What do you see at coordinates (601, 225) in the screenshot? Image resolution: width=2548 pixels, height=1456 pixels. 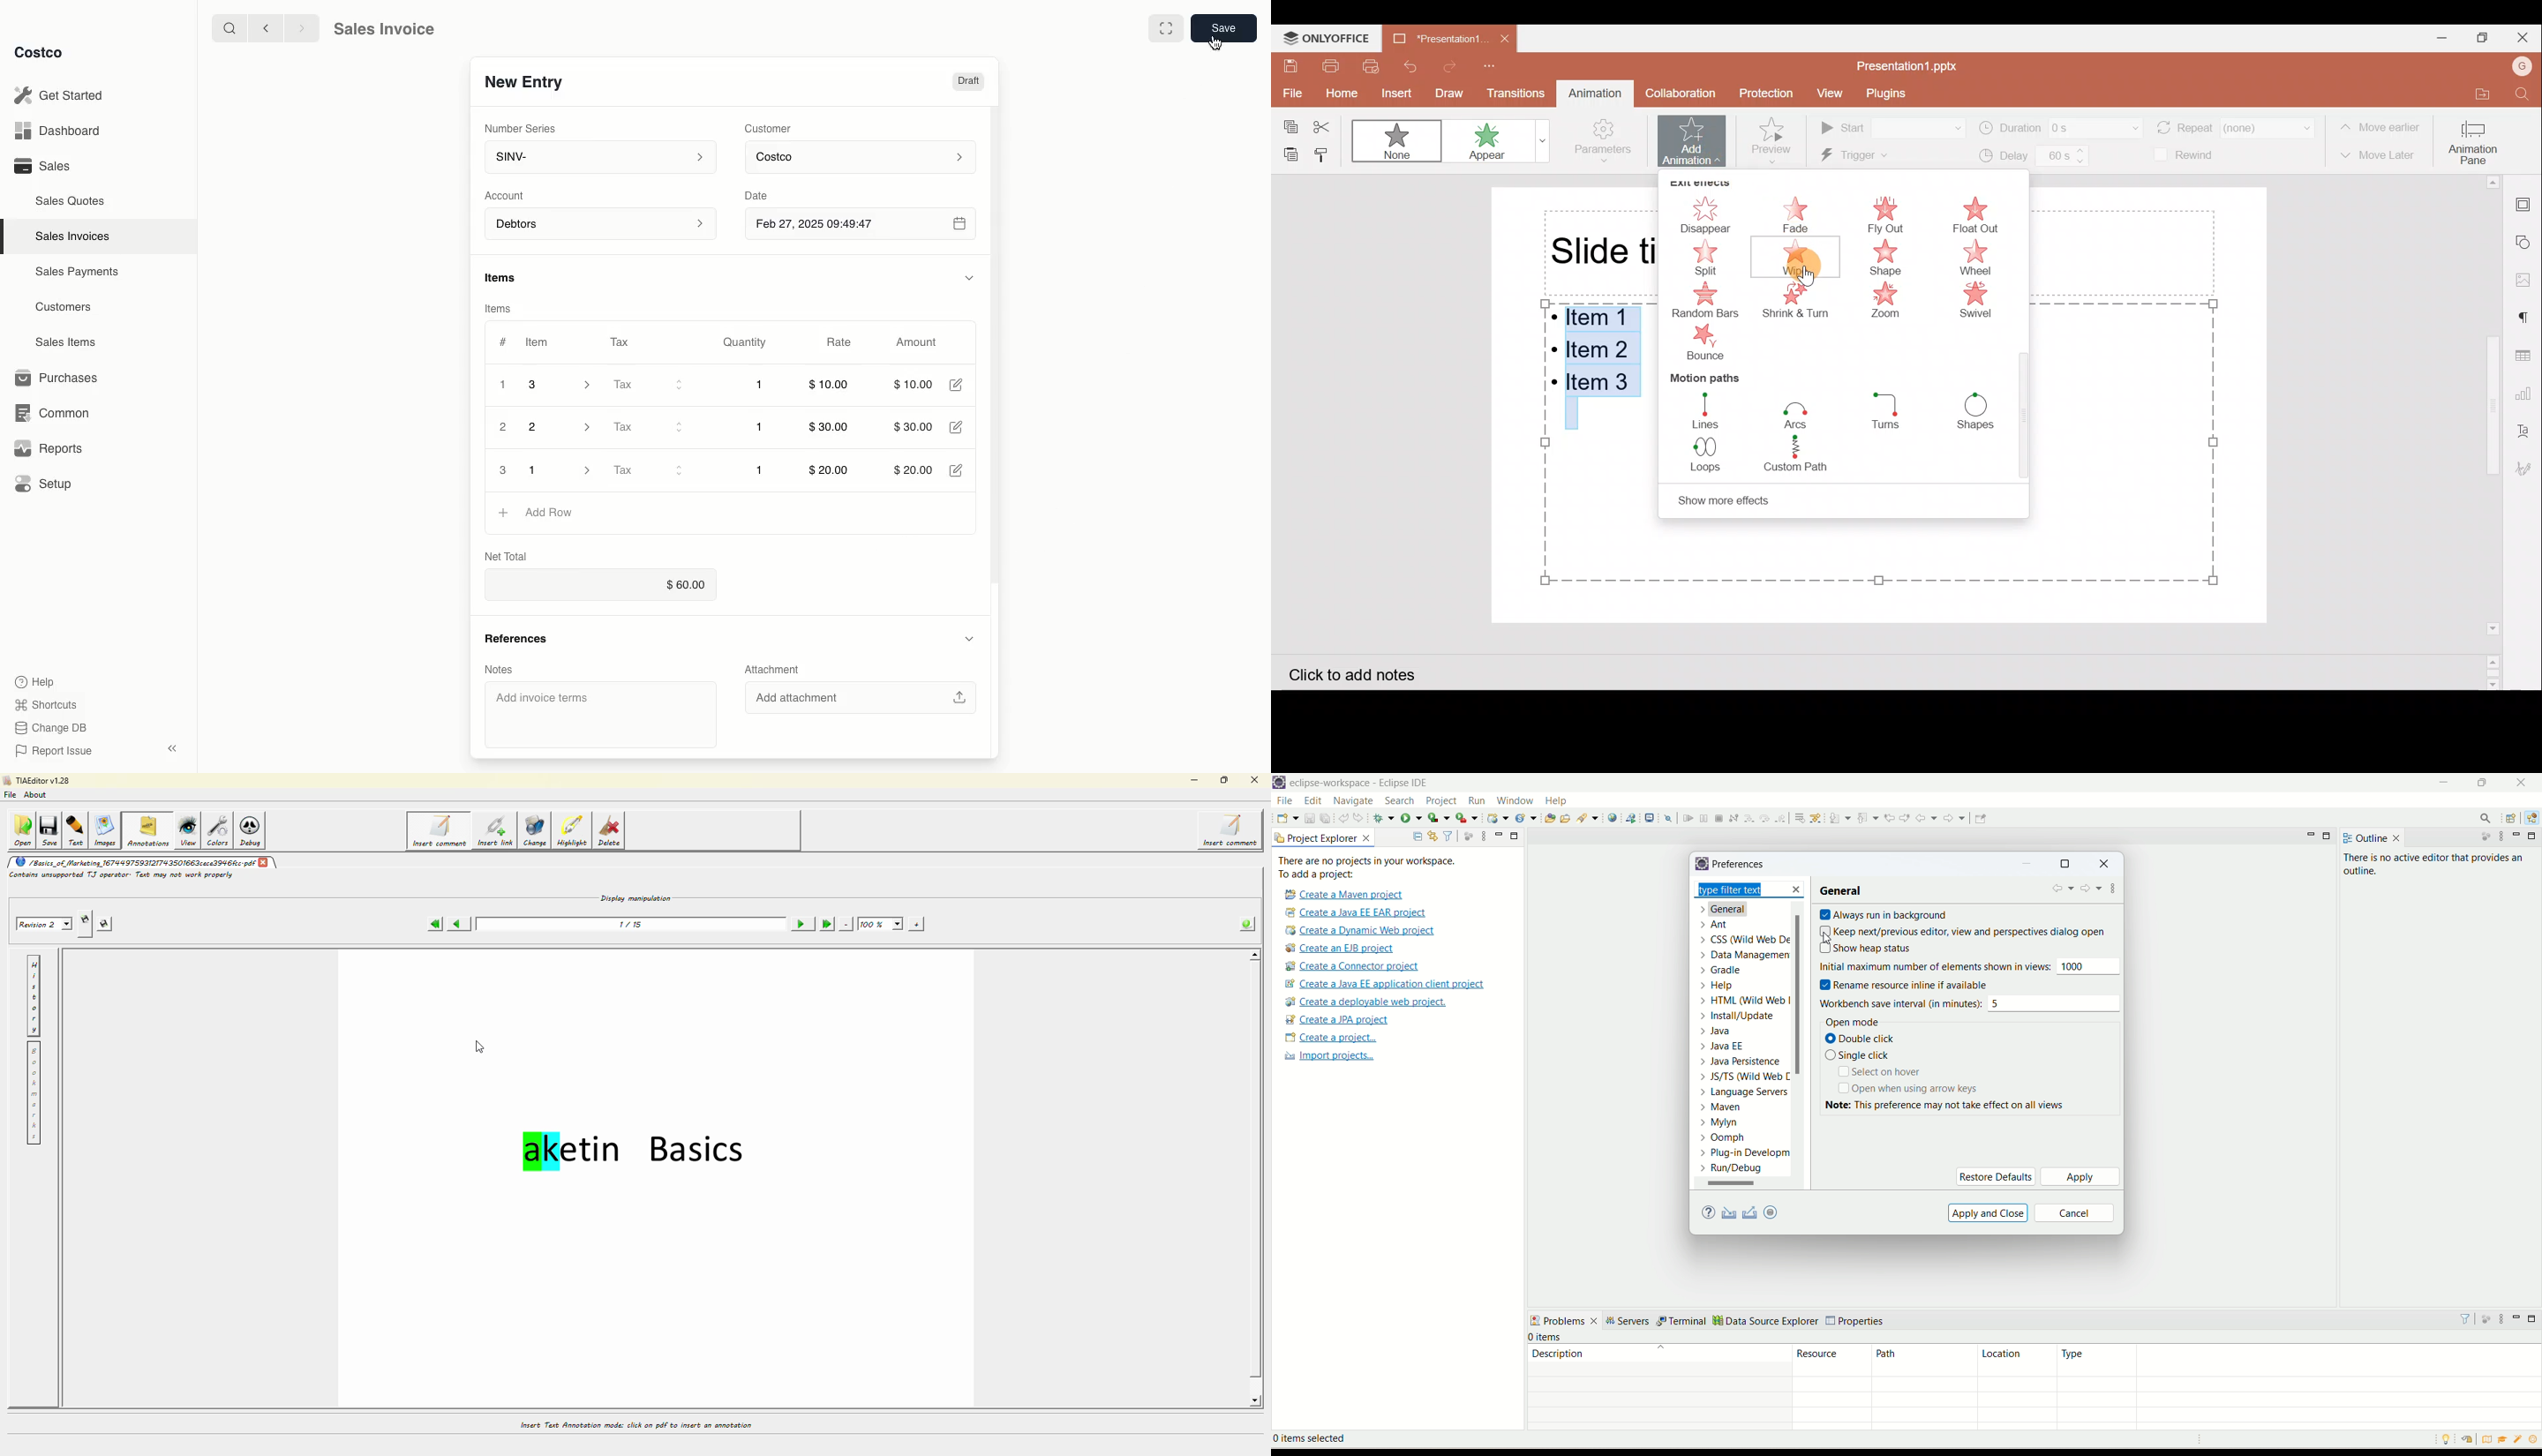 I see `Debtors` at bounding box center [601, 225].